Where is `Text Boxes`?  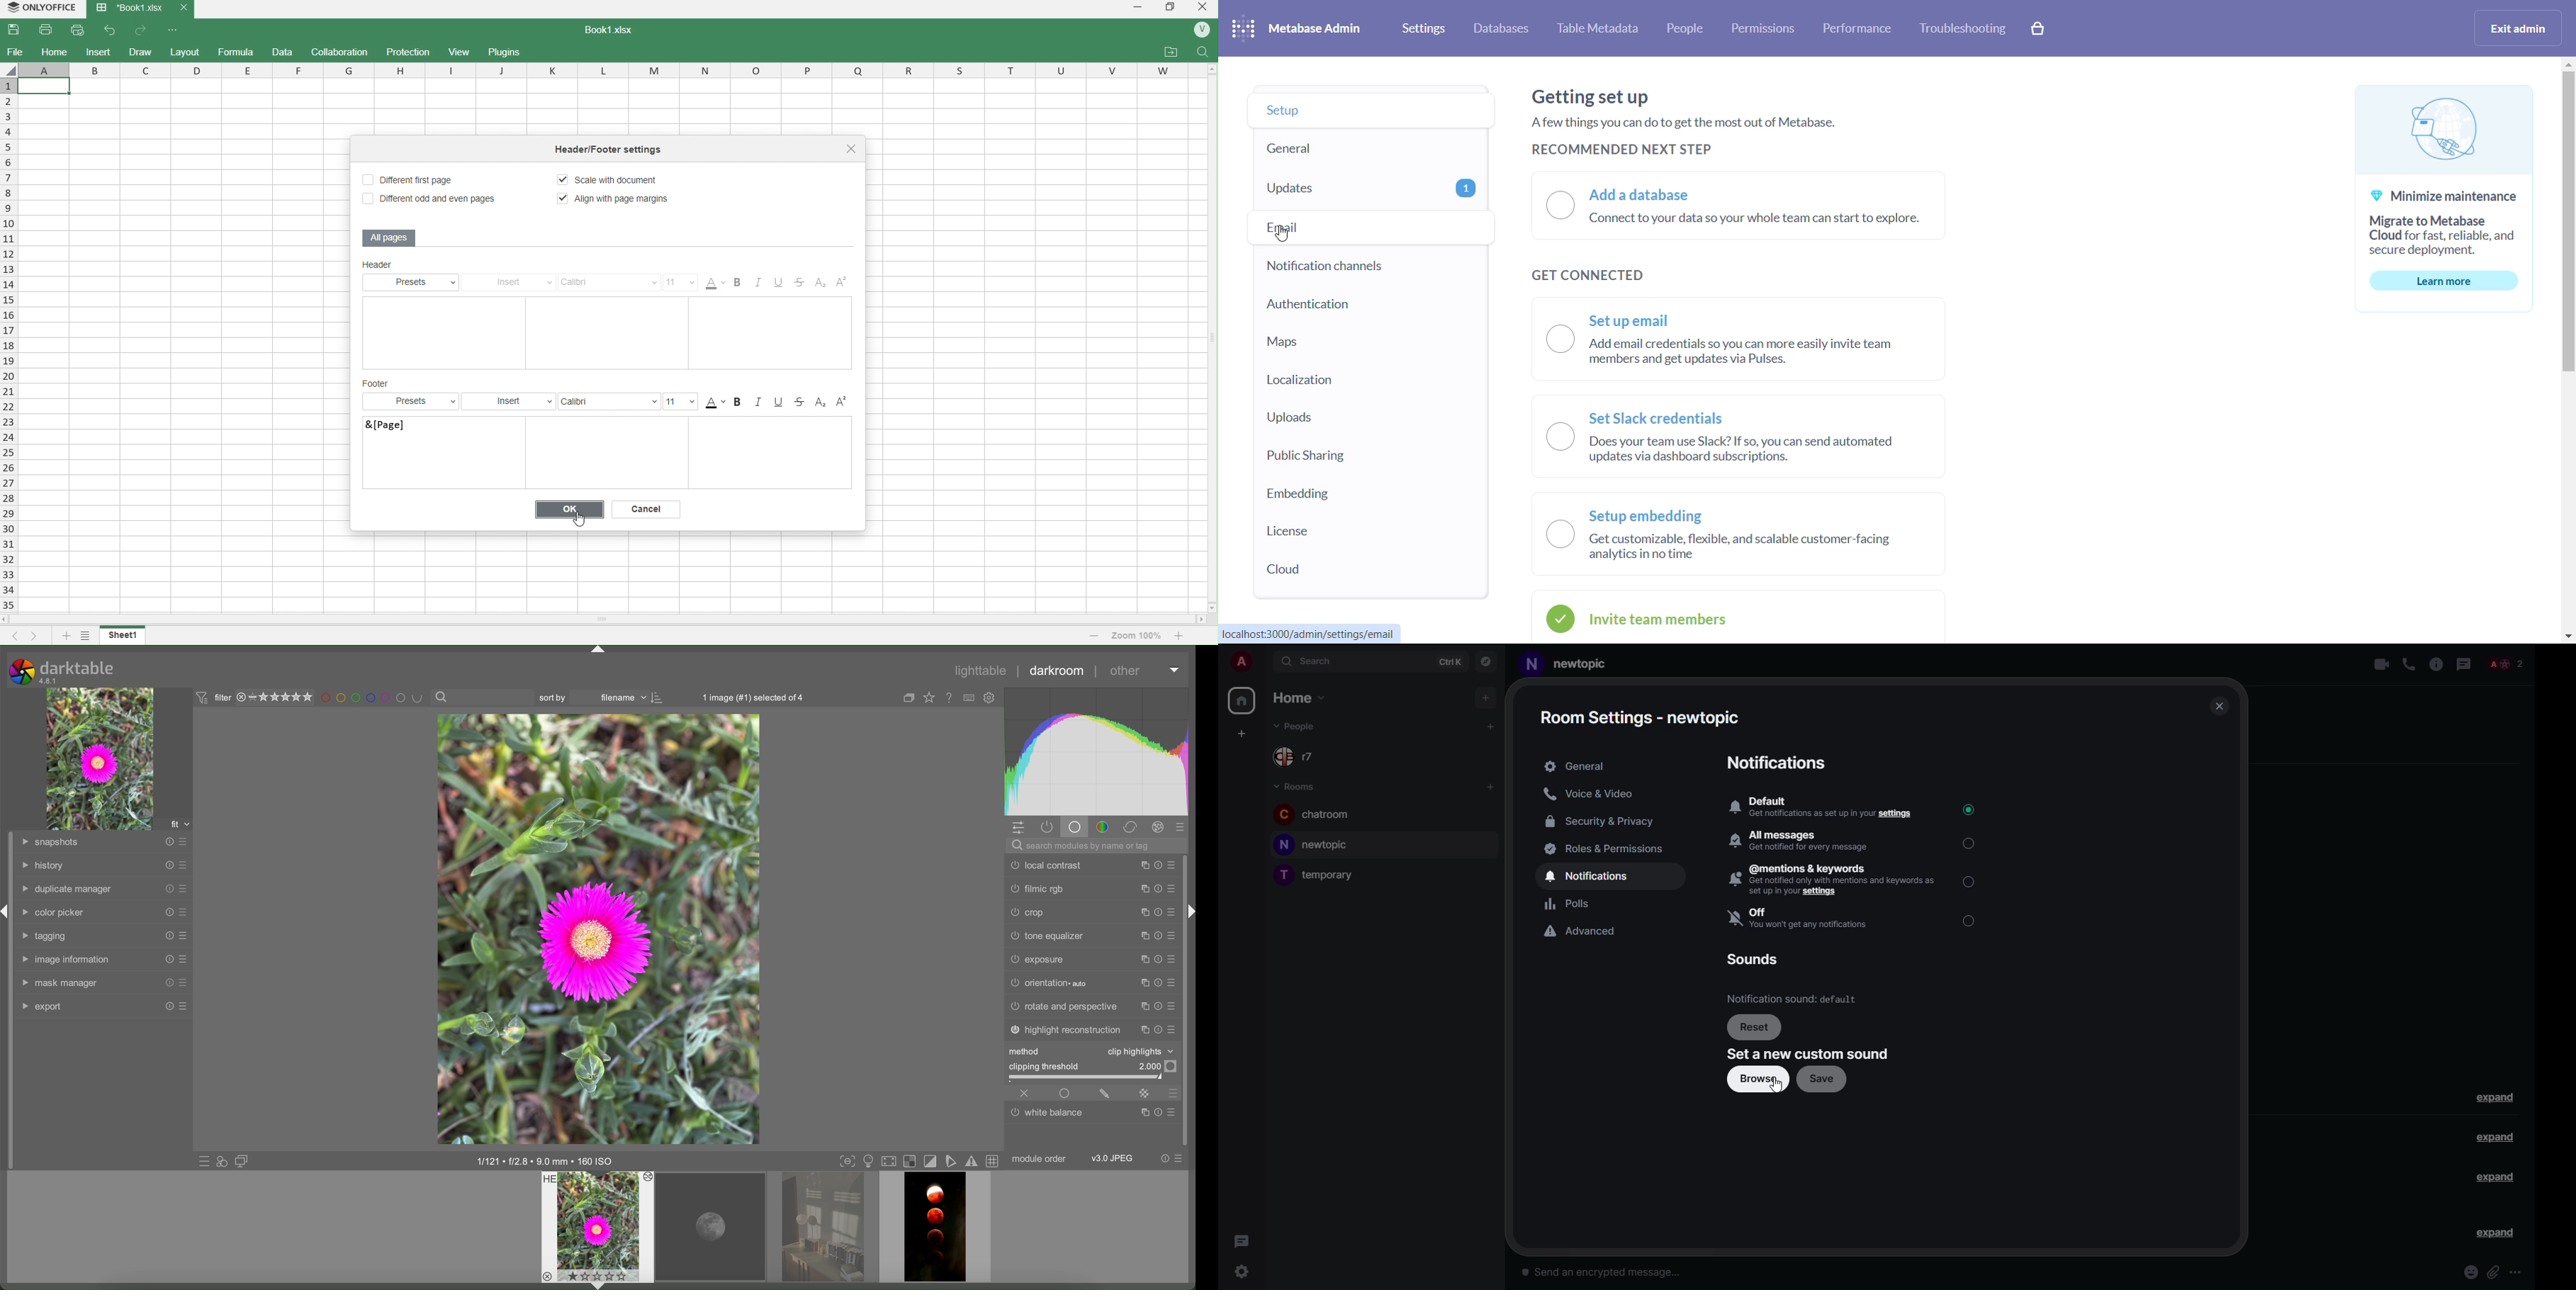 Text Boxes is located at coordinates (608, 333).